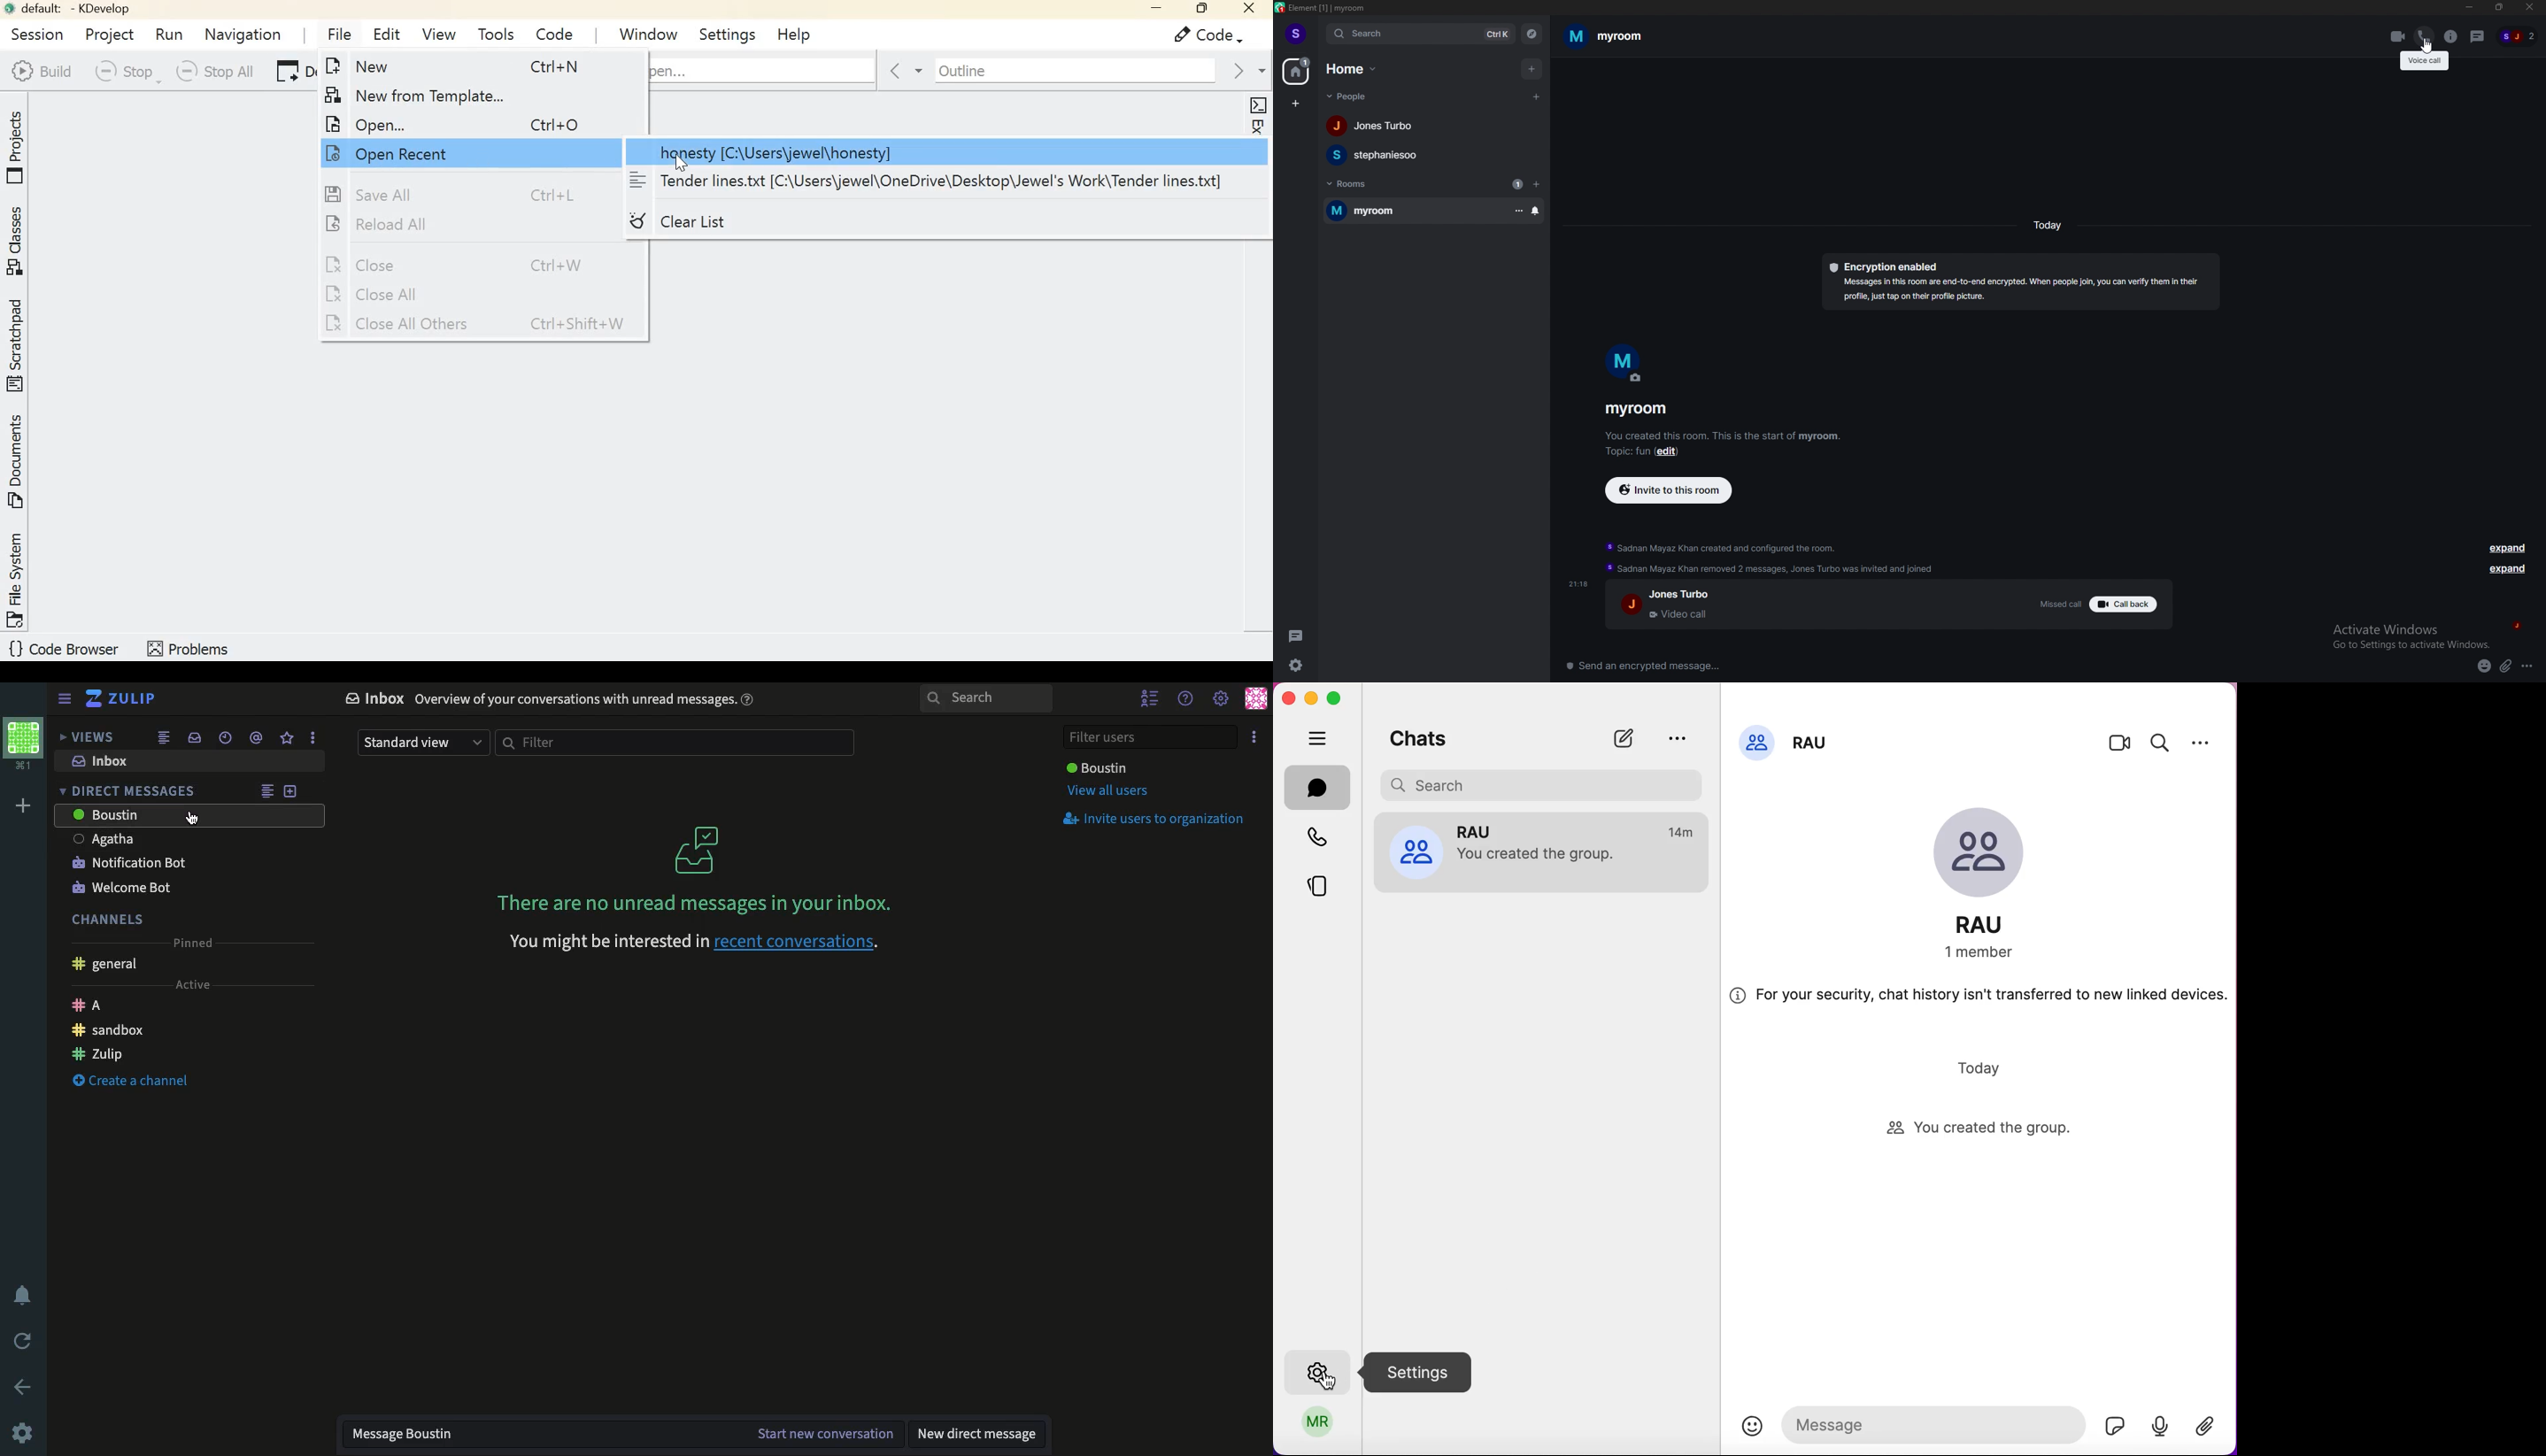  What do you see at coordinates (424, 743) in the screenshot?
I see `Standard view` at bounding box center [424, 743].